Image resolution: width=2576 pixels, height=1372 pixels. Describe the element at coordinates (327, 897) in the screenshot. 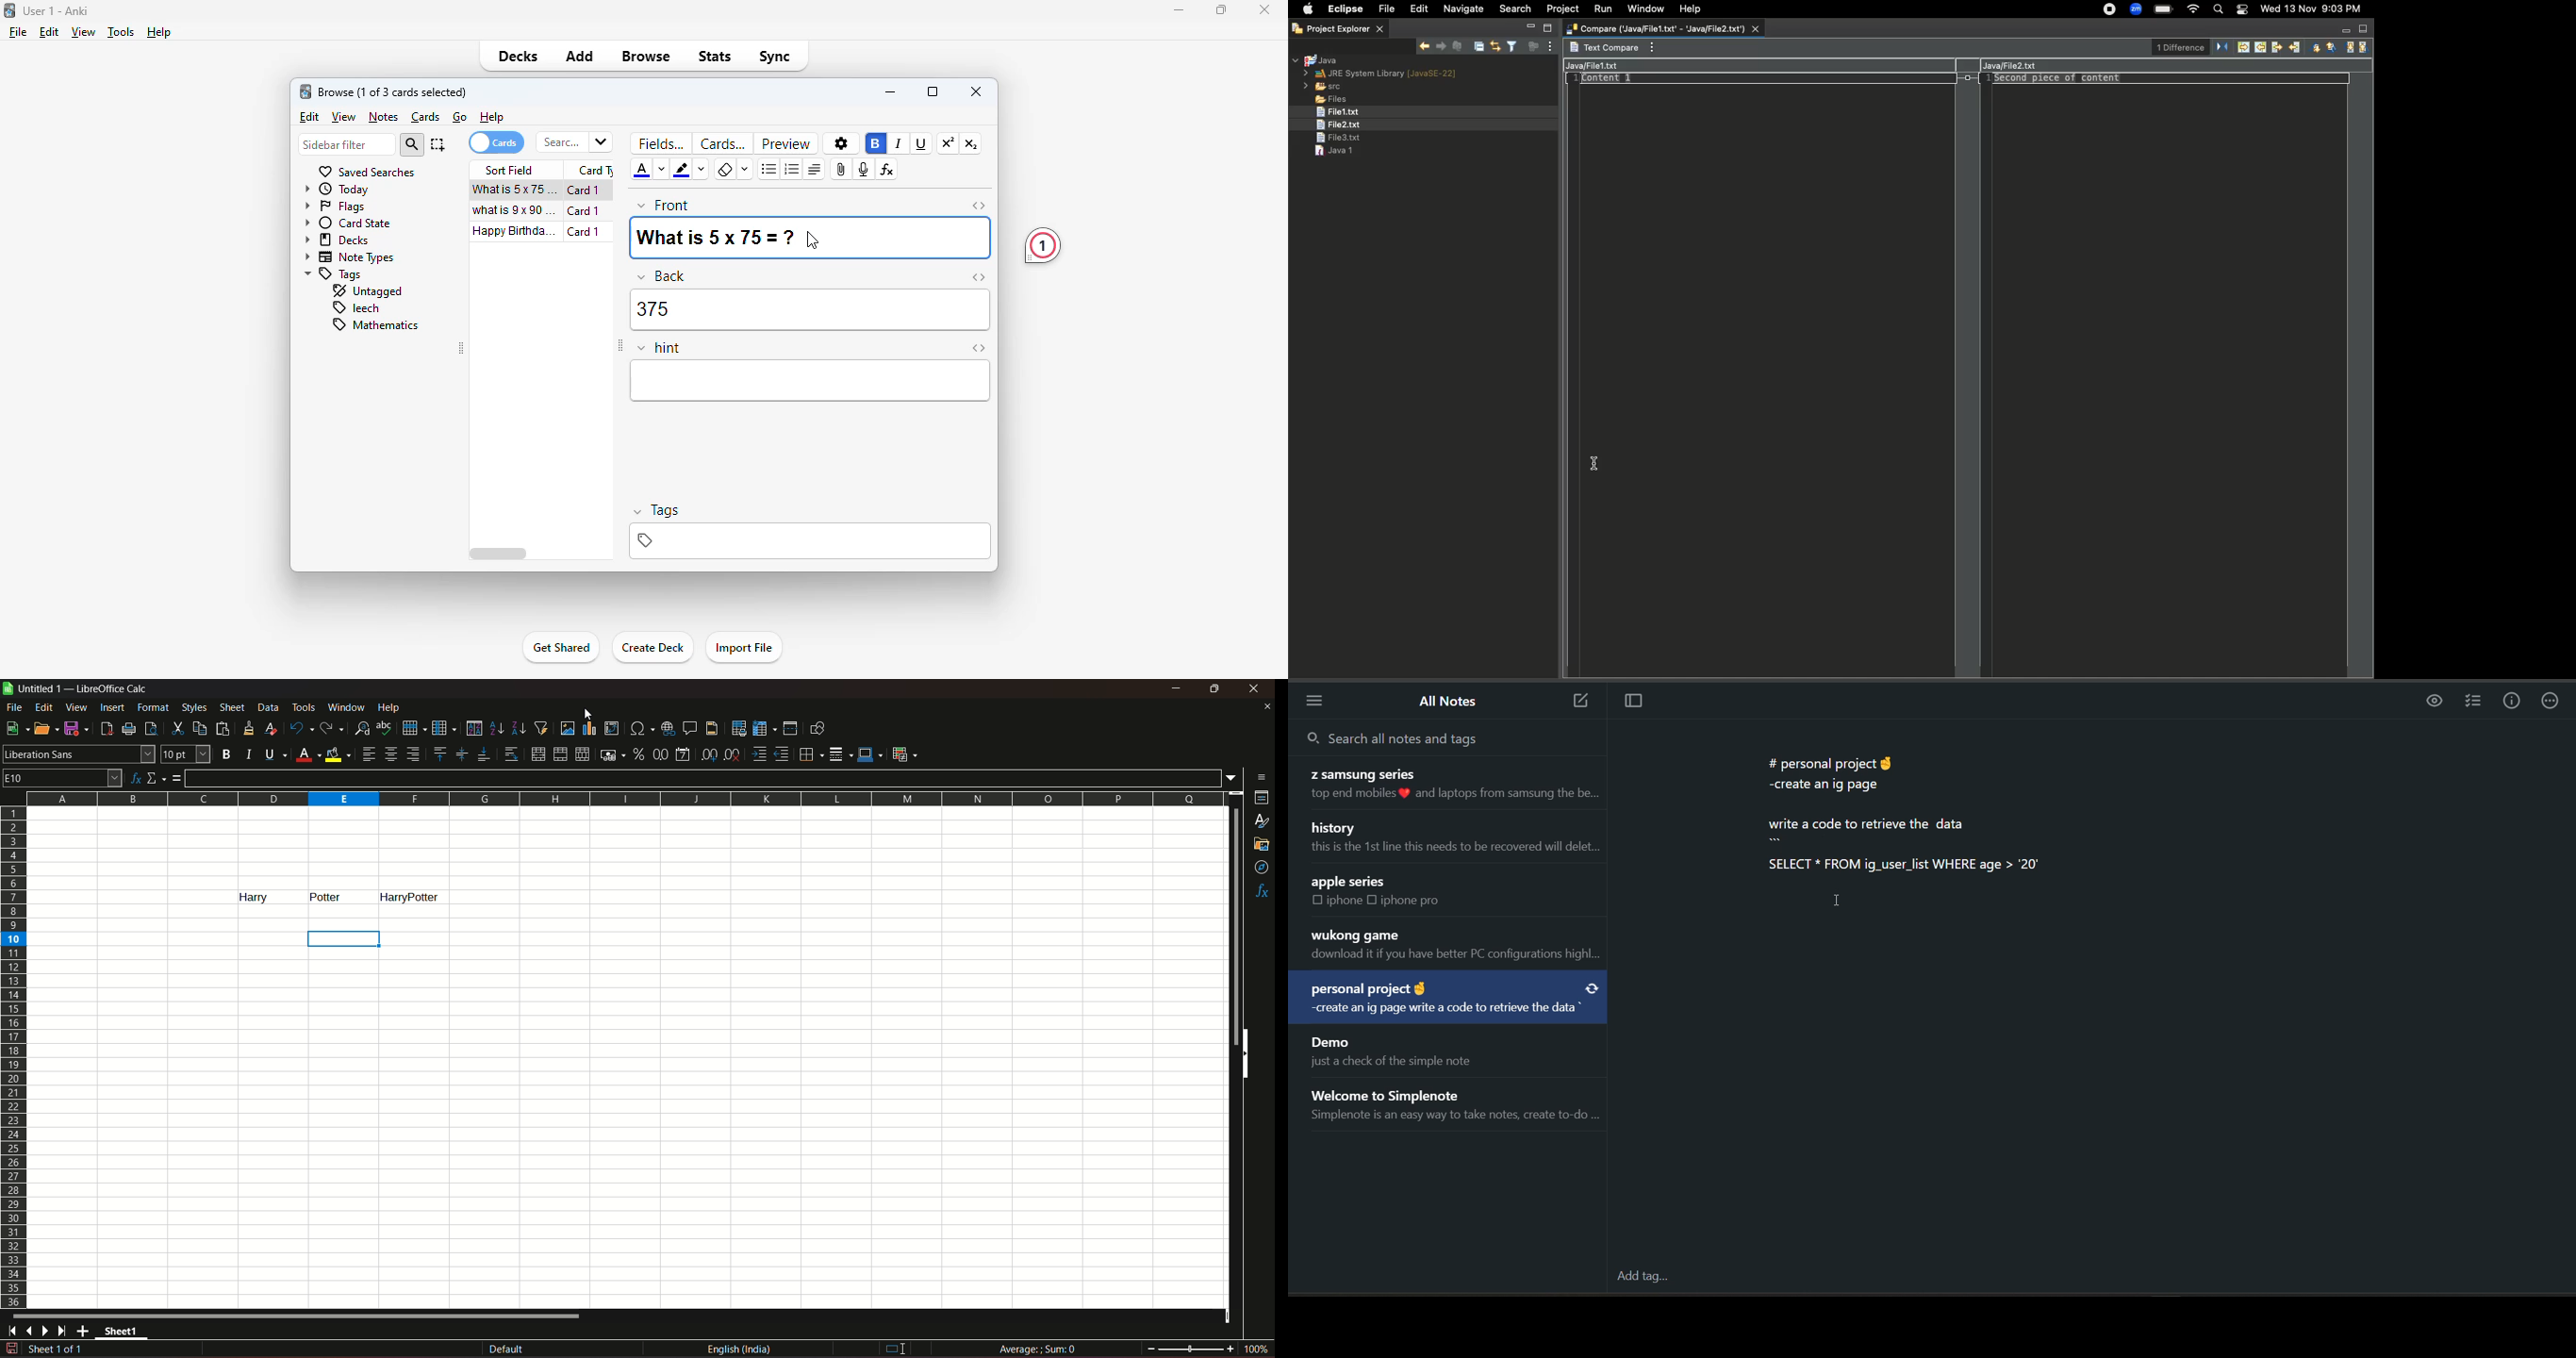

I see `text` at that location.